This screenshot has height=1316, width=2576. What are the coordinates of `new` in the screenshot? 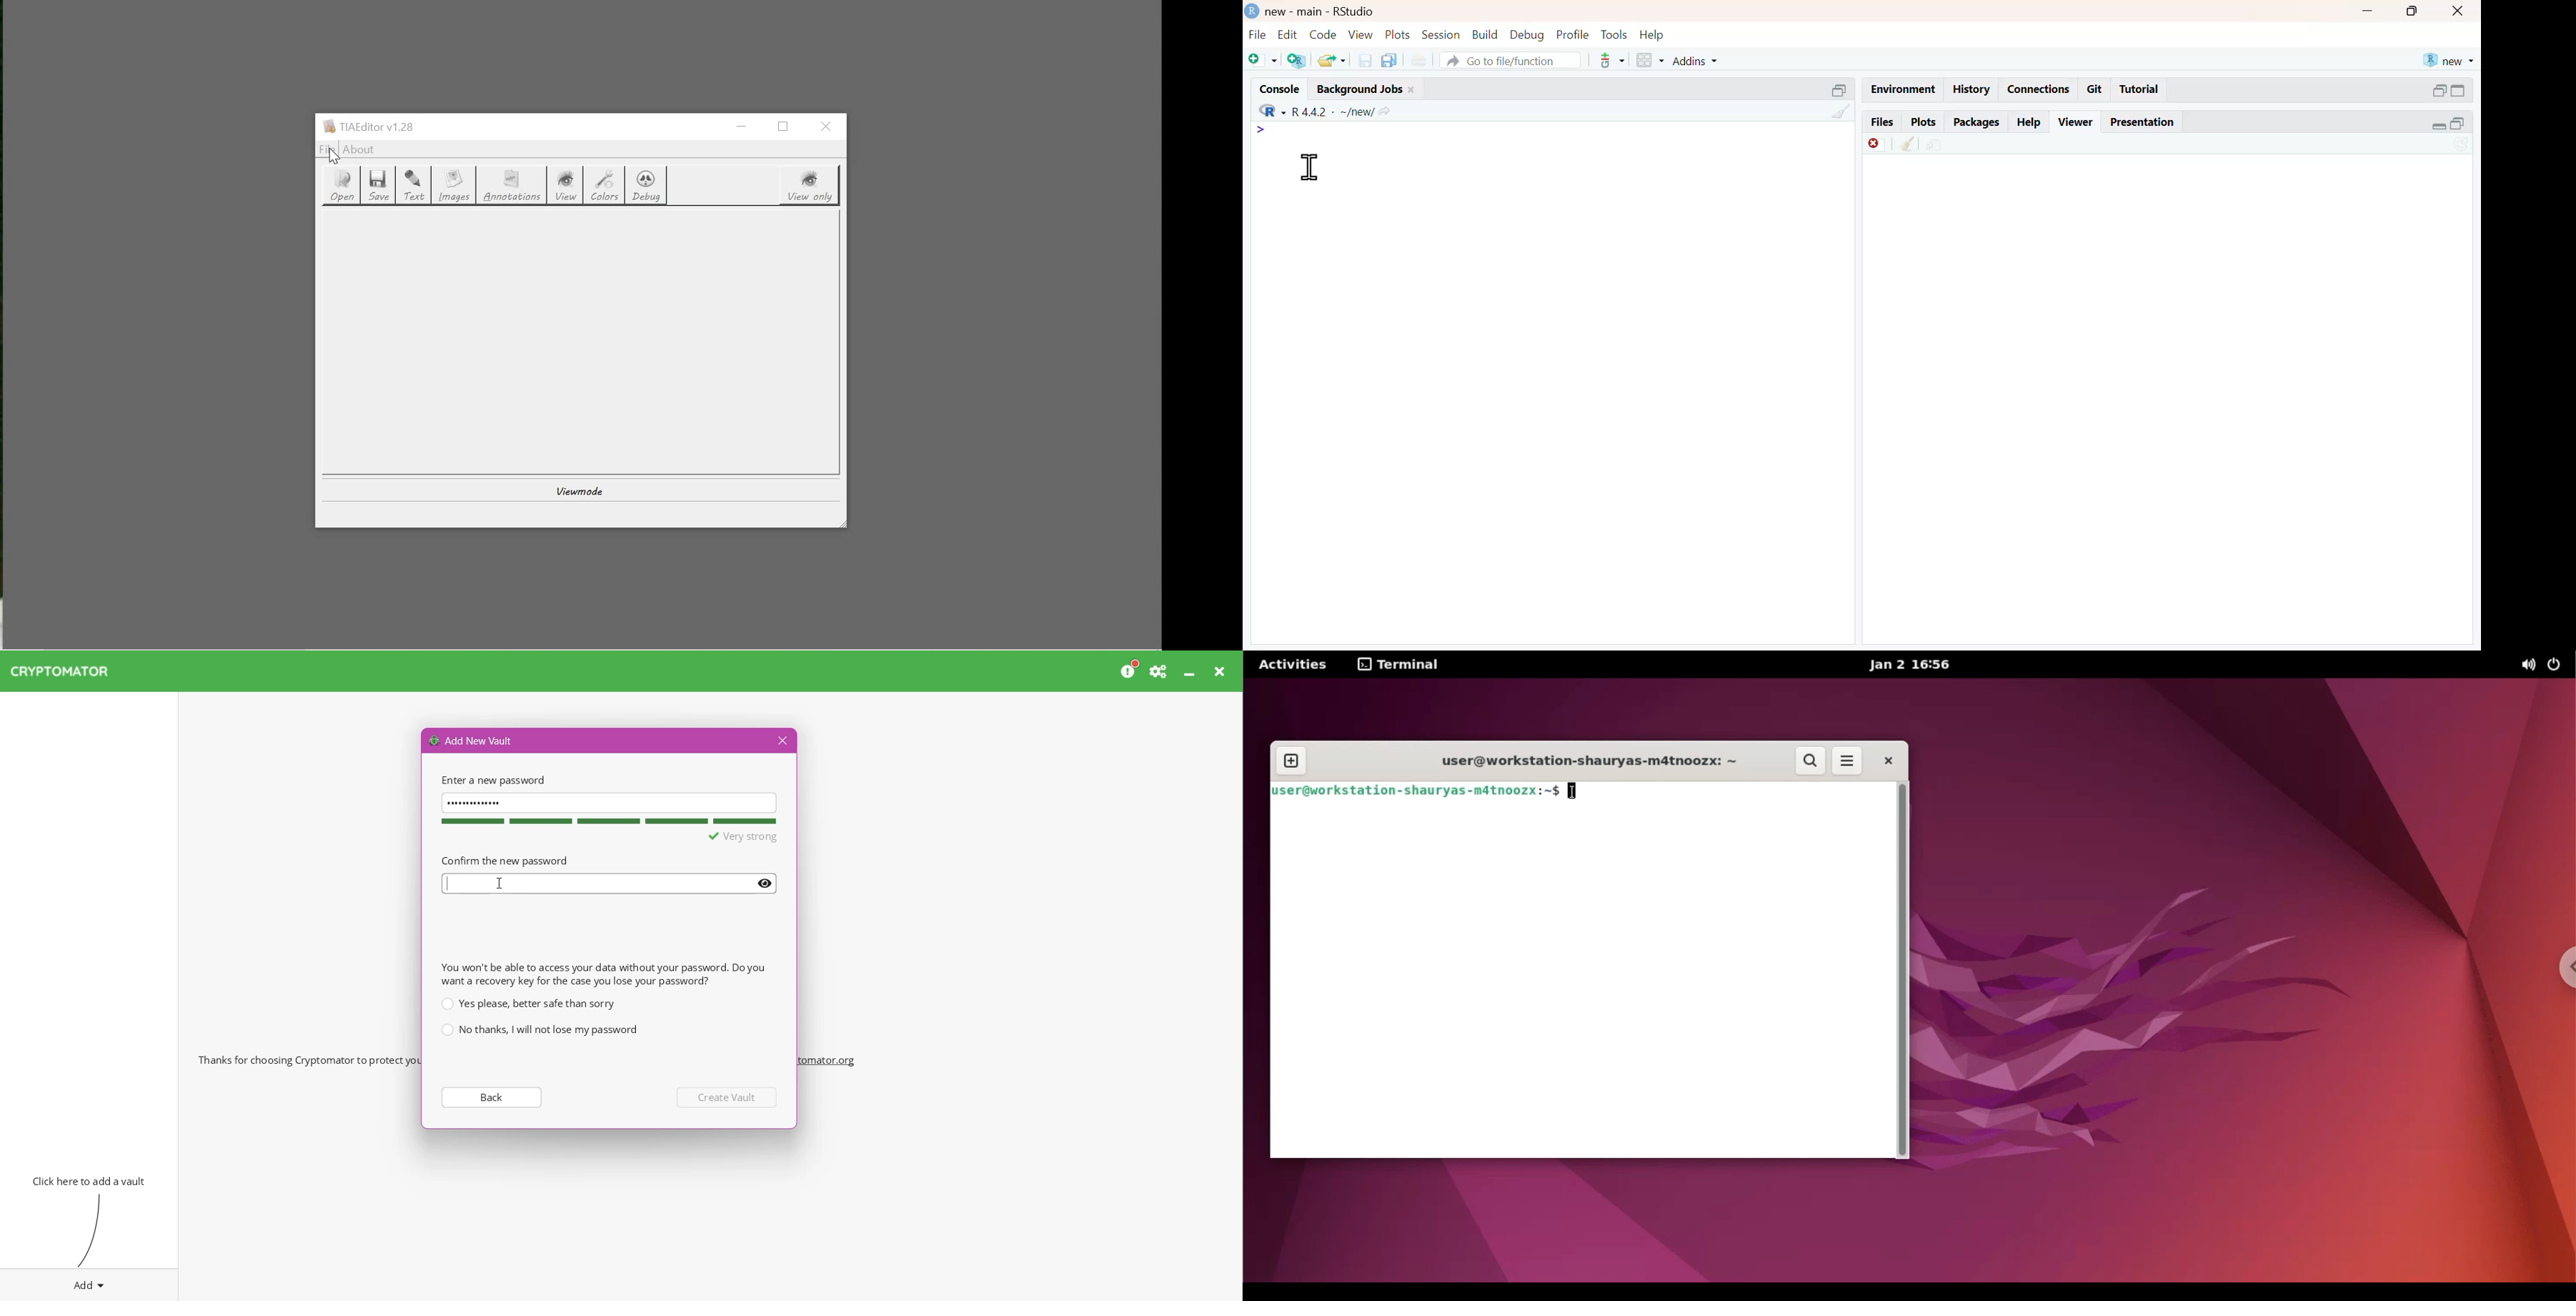 It's located at (2446, 61).